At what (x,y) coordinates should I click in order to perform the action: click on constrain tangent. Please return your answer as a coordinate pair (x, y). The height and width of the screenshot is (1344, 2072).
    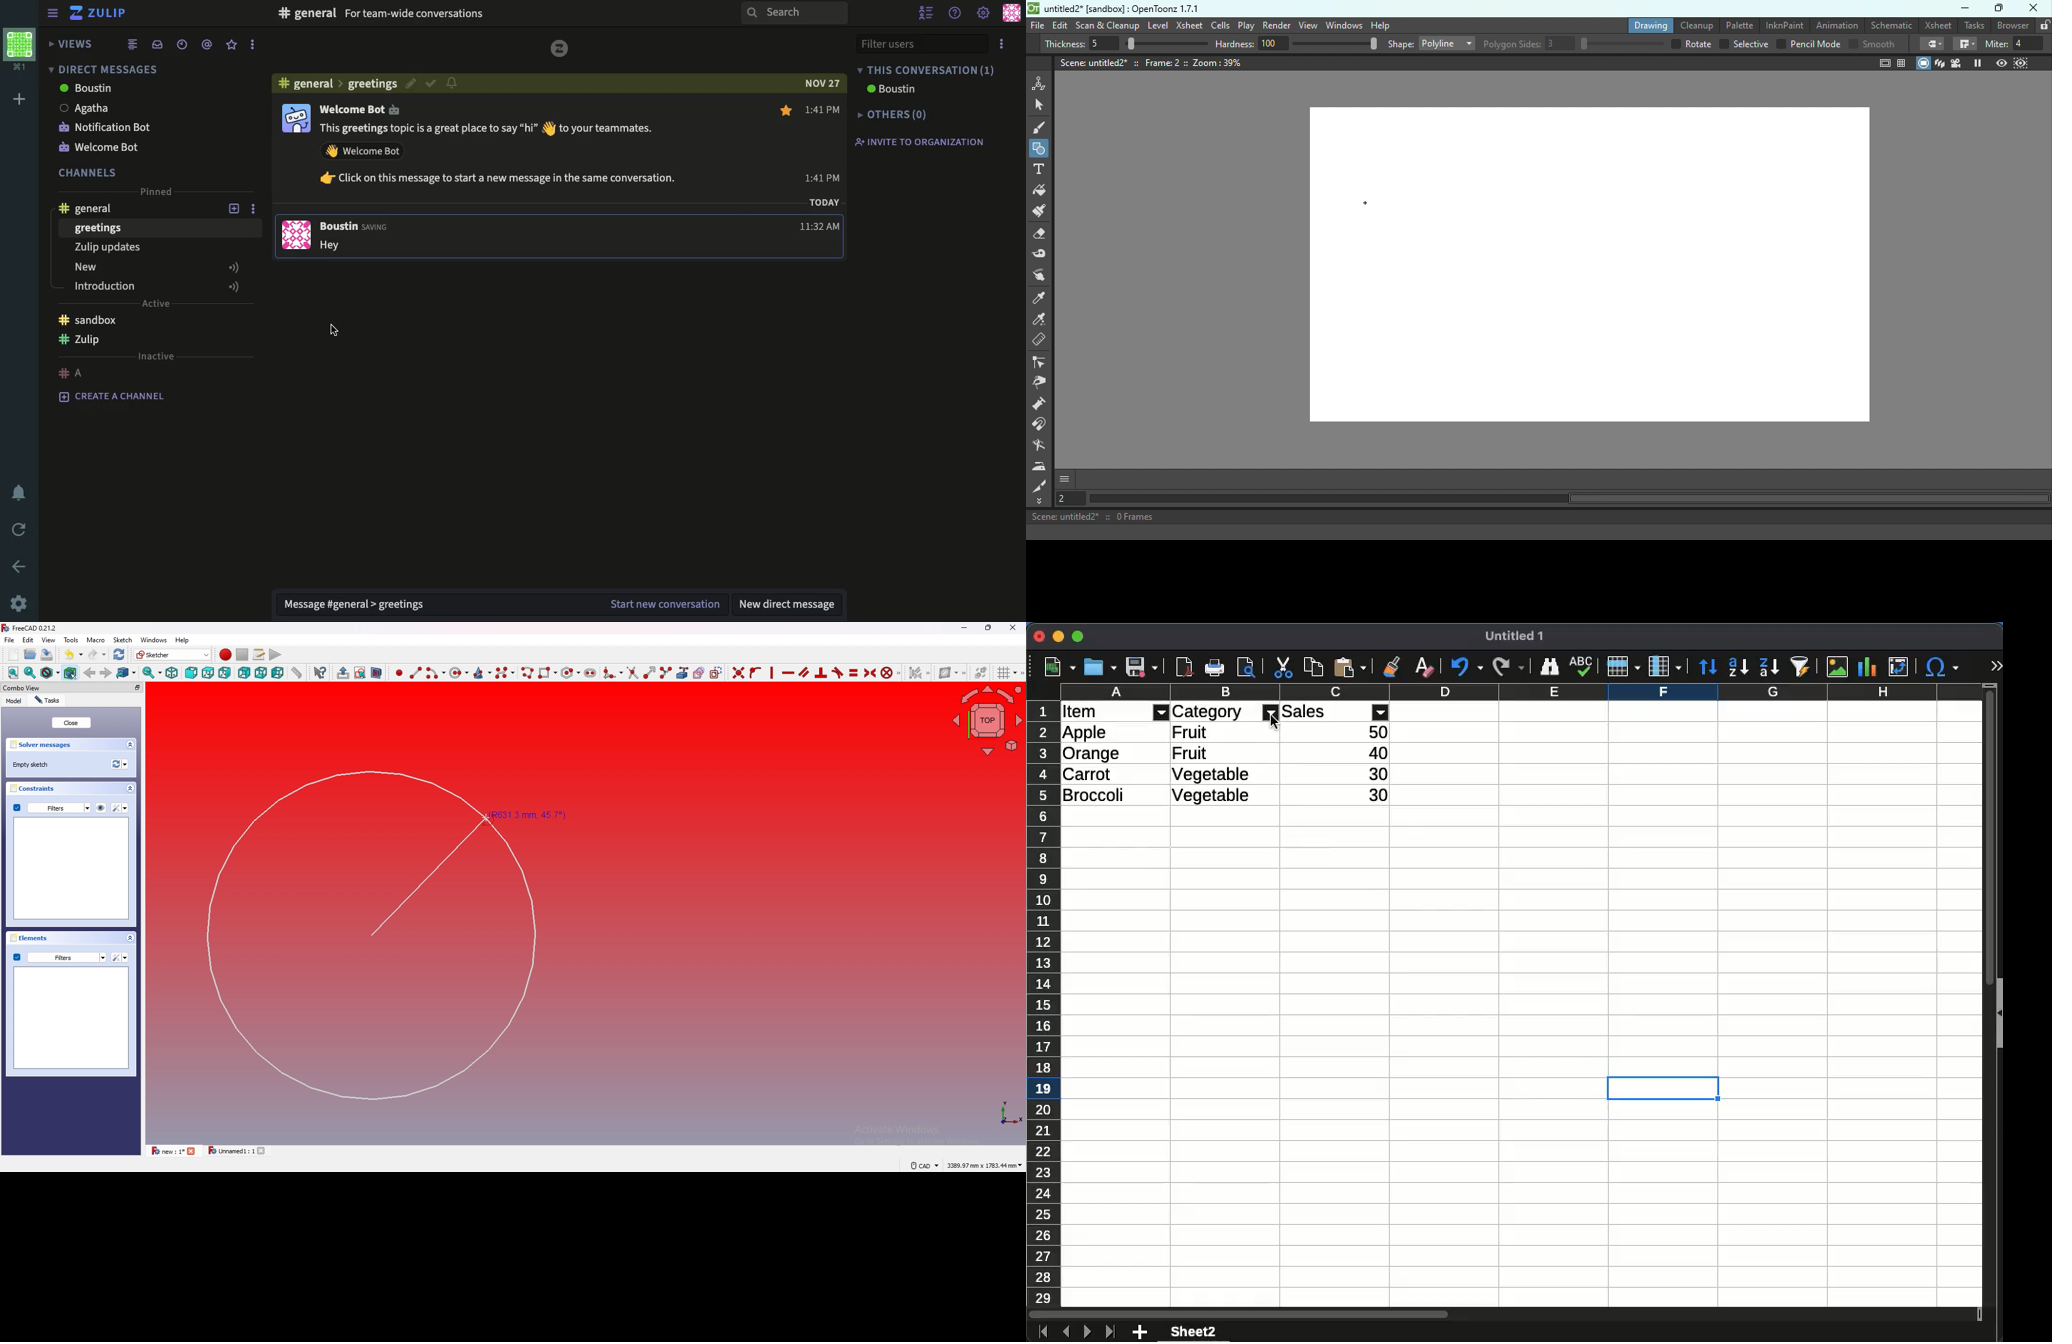
    Looking at the image, I should click on (838, 672).